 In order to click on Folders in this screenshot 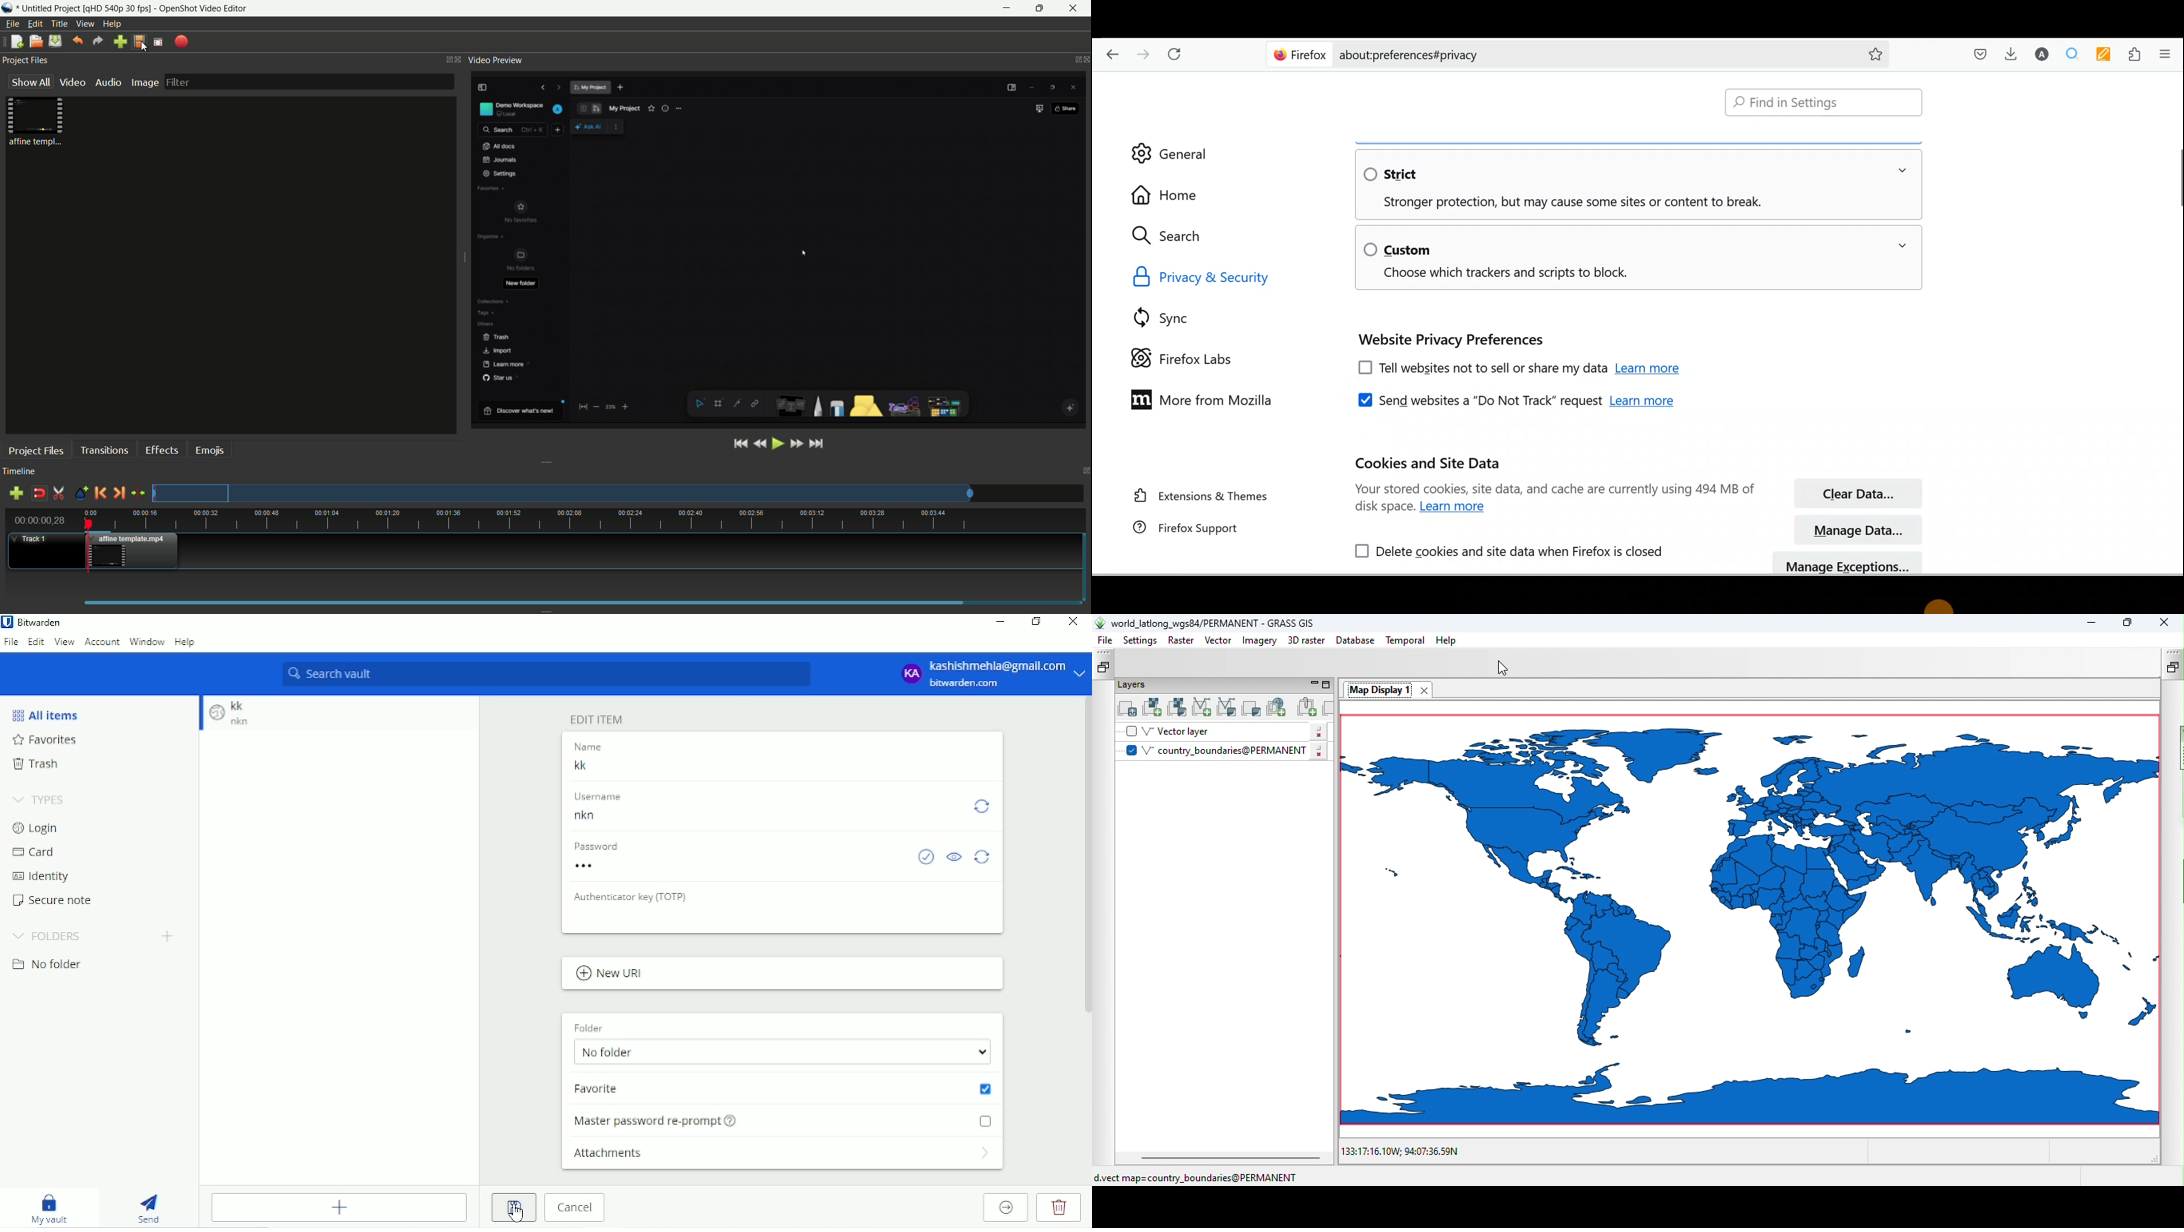, I will do `click(46, 936)`.